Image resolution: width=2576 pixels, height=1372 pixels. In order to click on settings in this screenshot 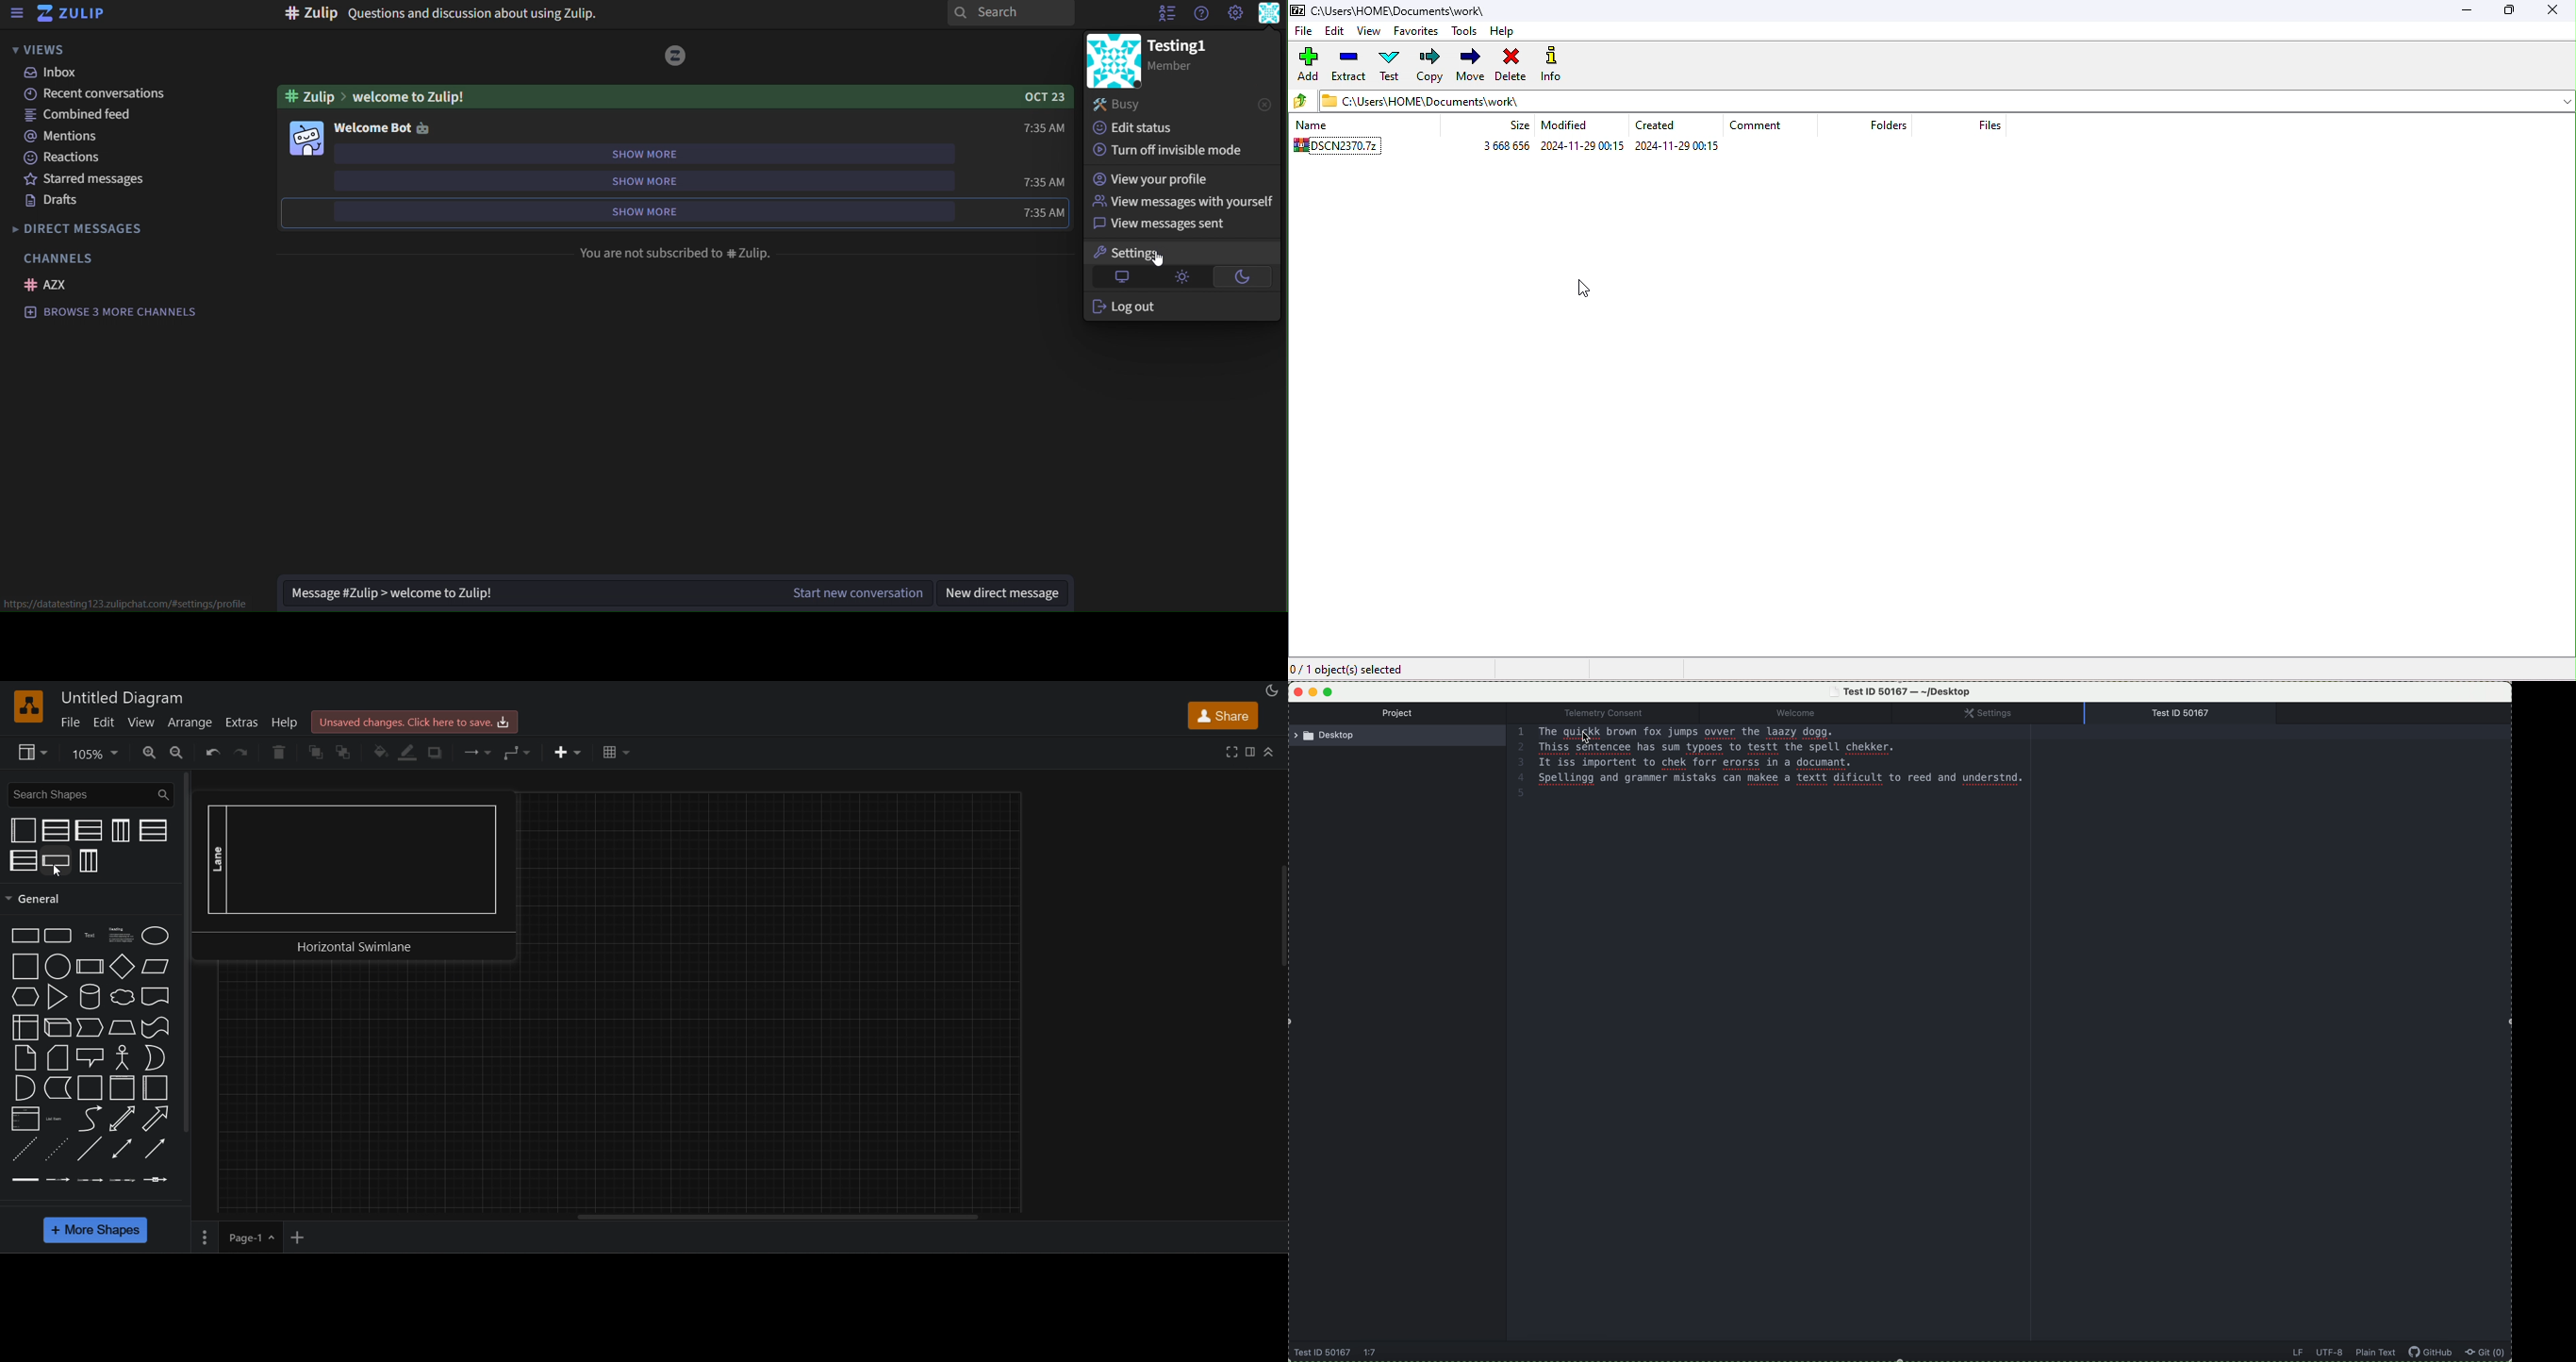, I will do `click(1998, 713)`.